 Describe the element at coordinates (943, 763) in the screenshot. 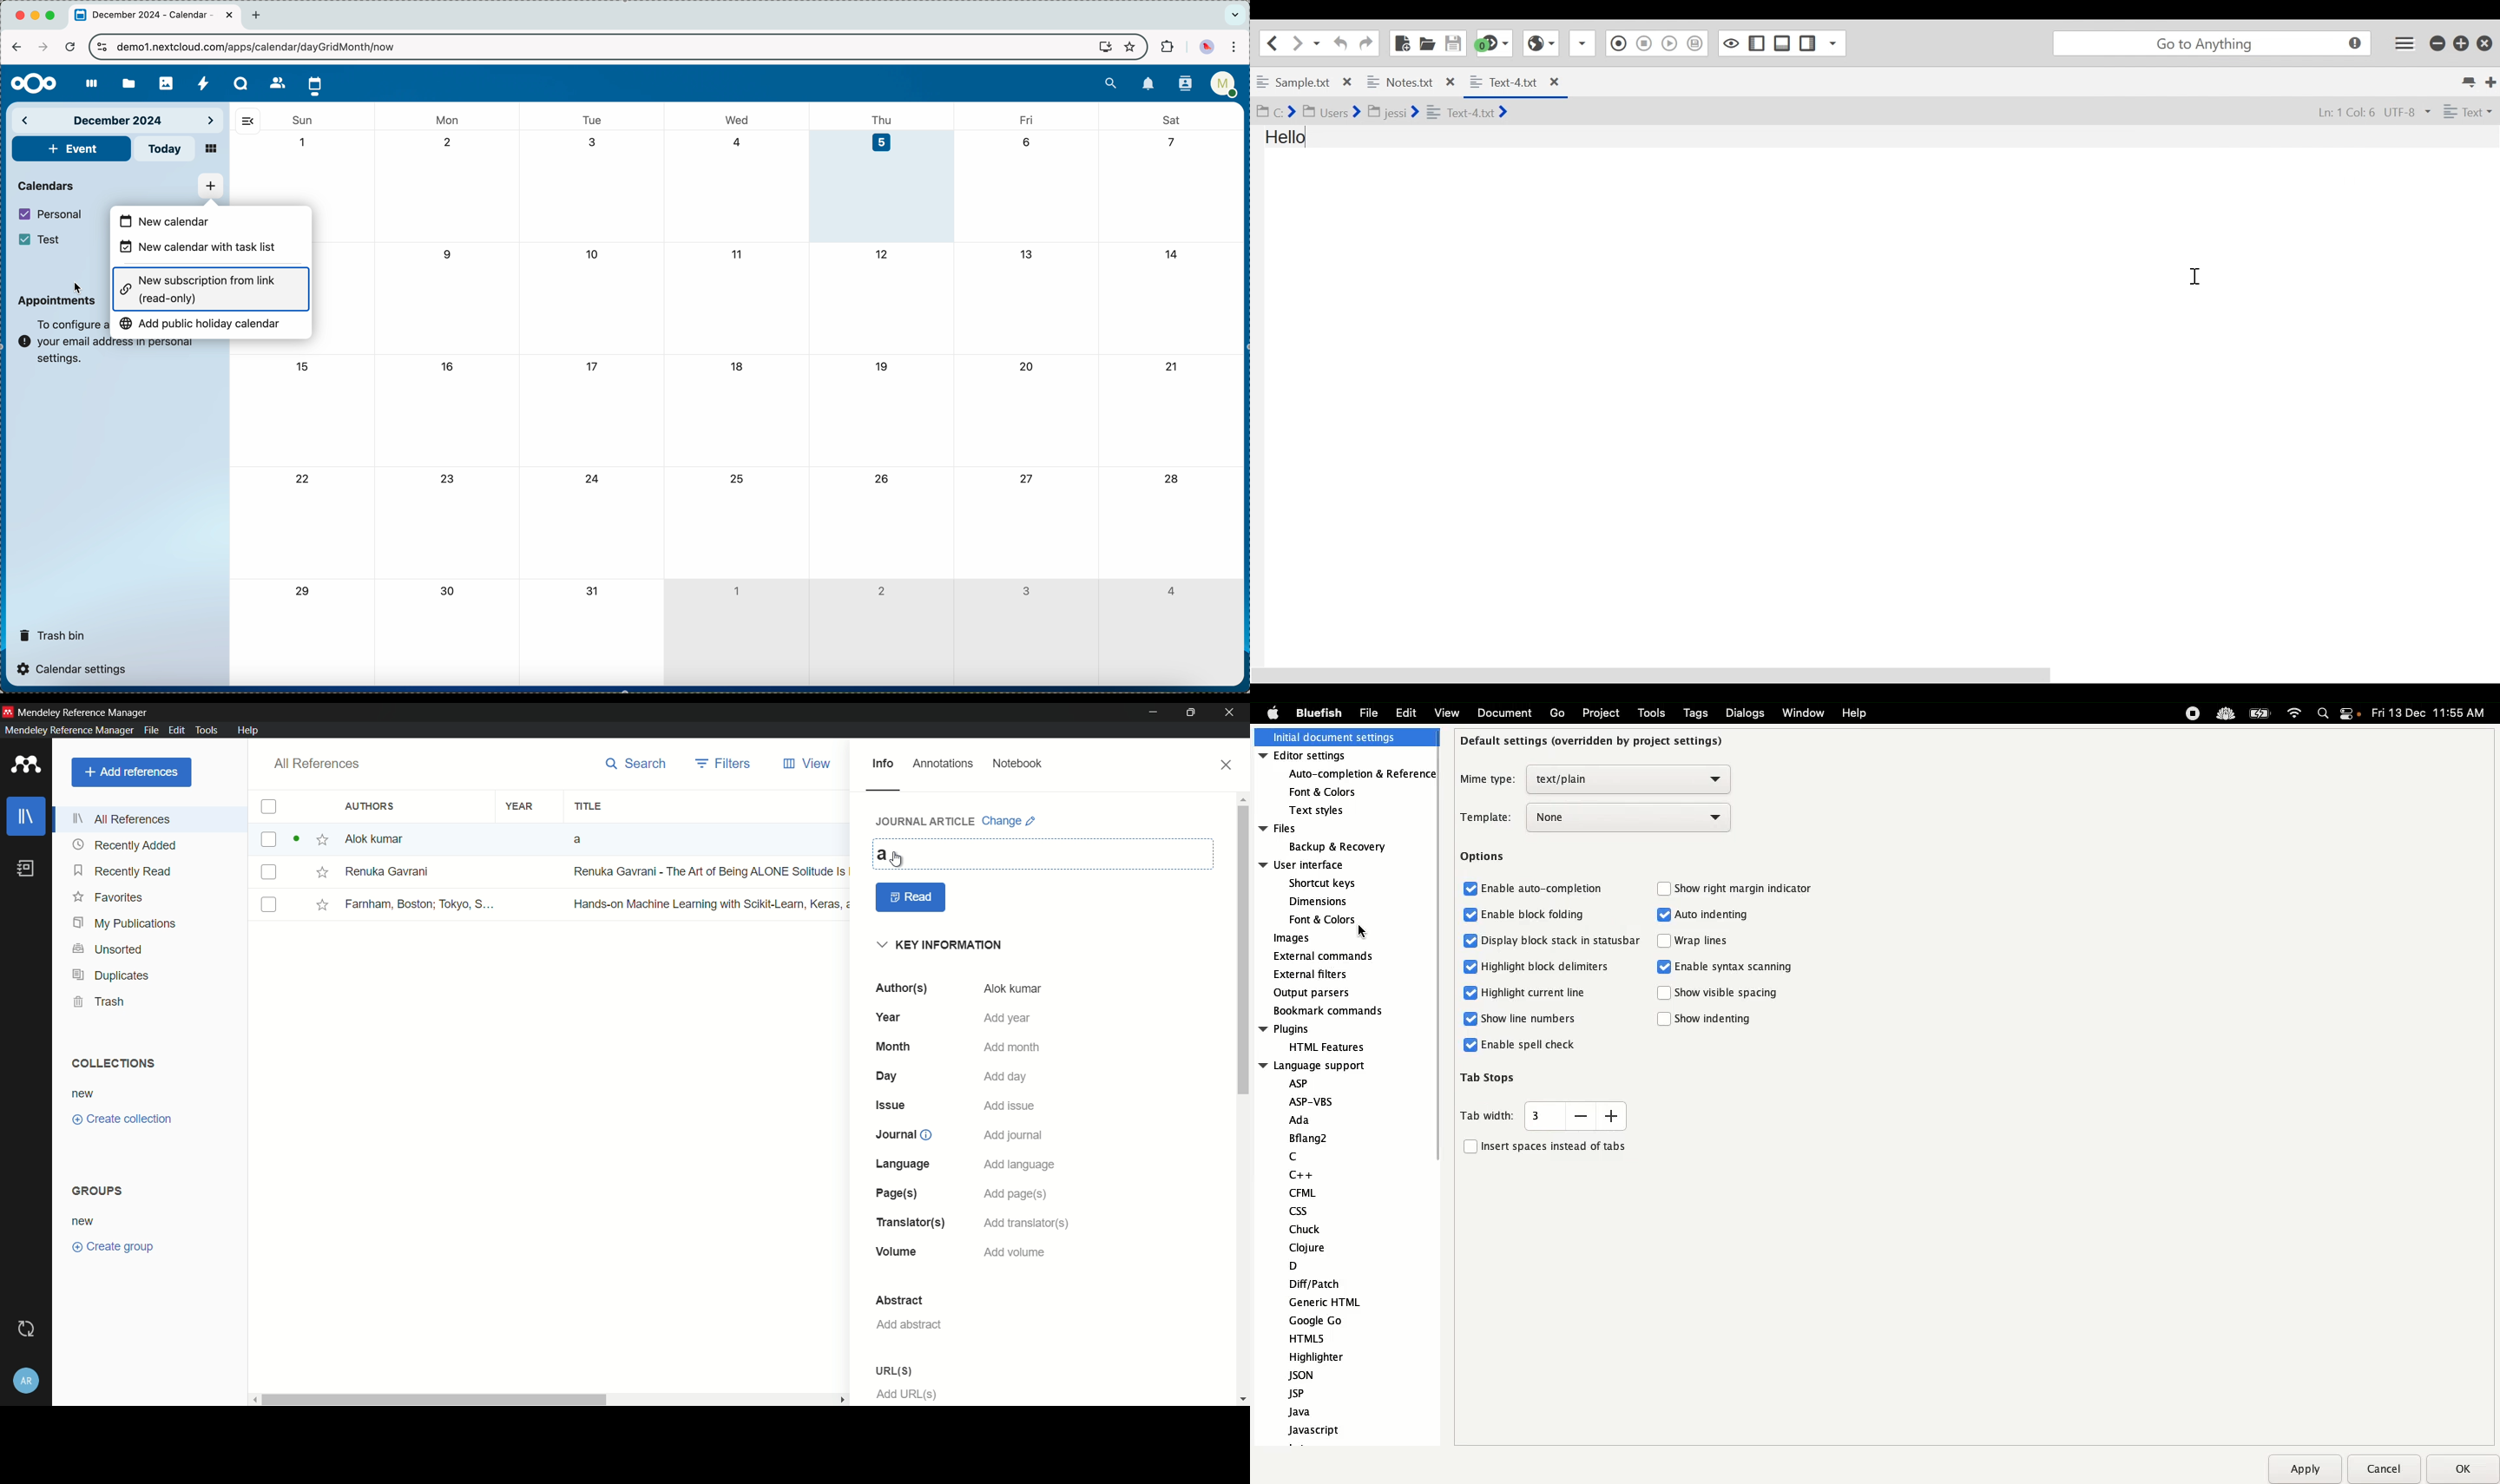

I see `annotations` at that location.